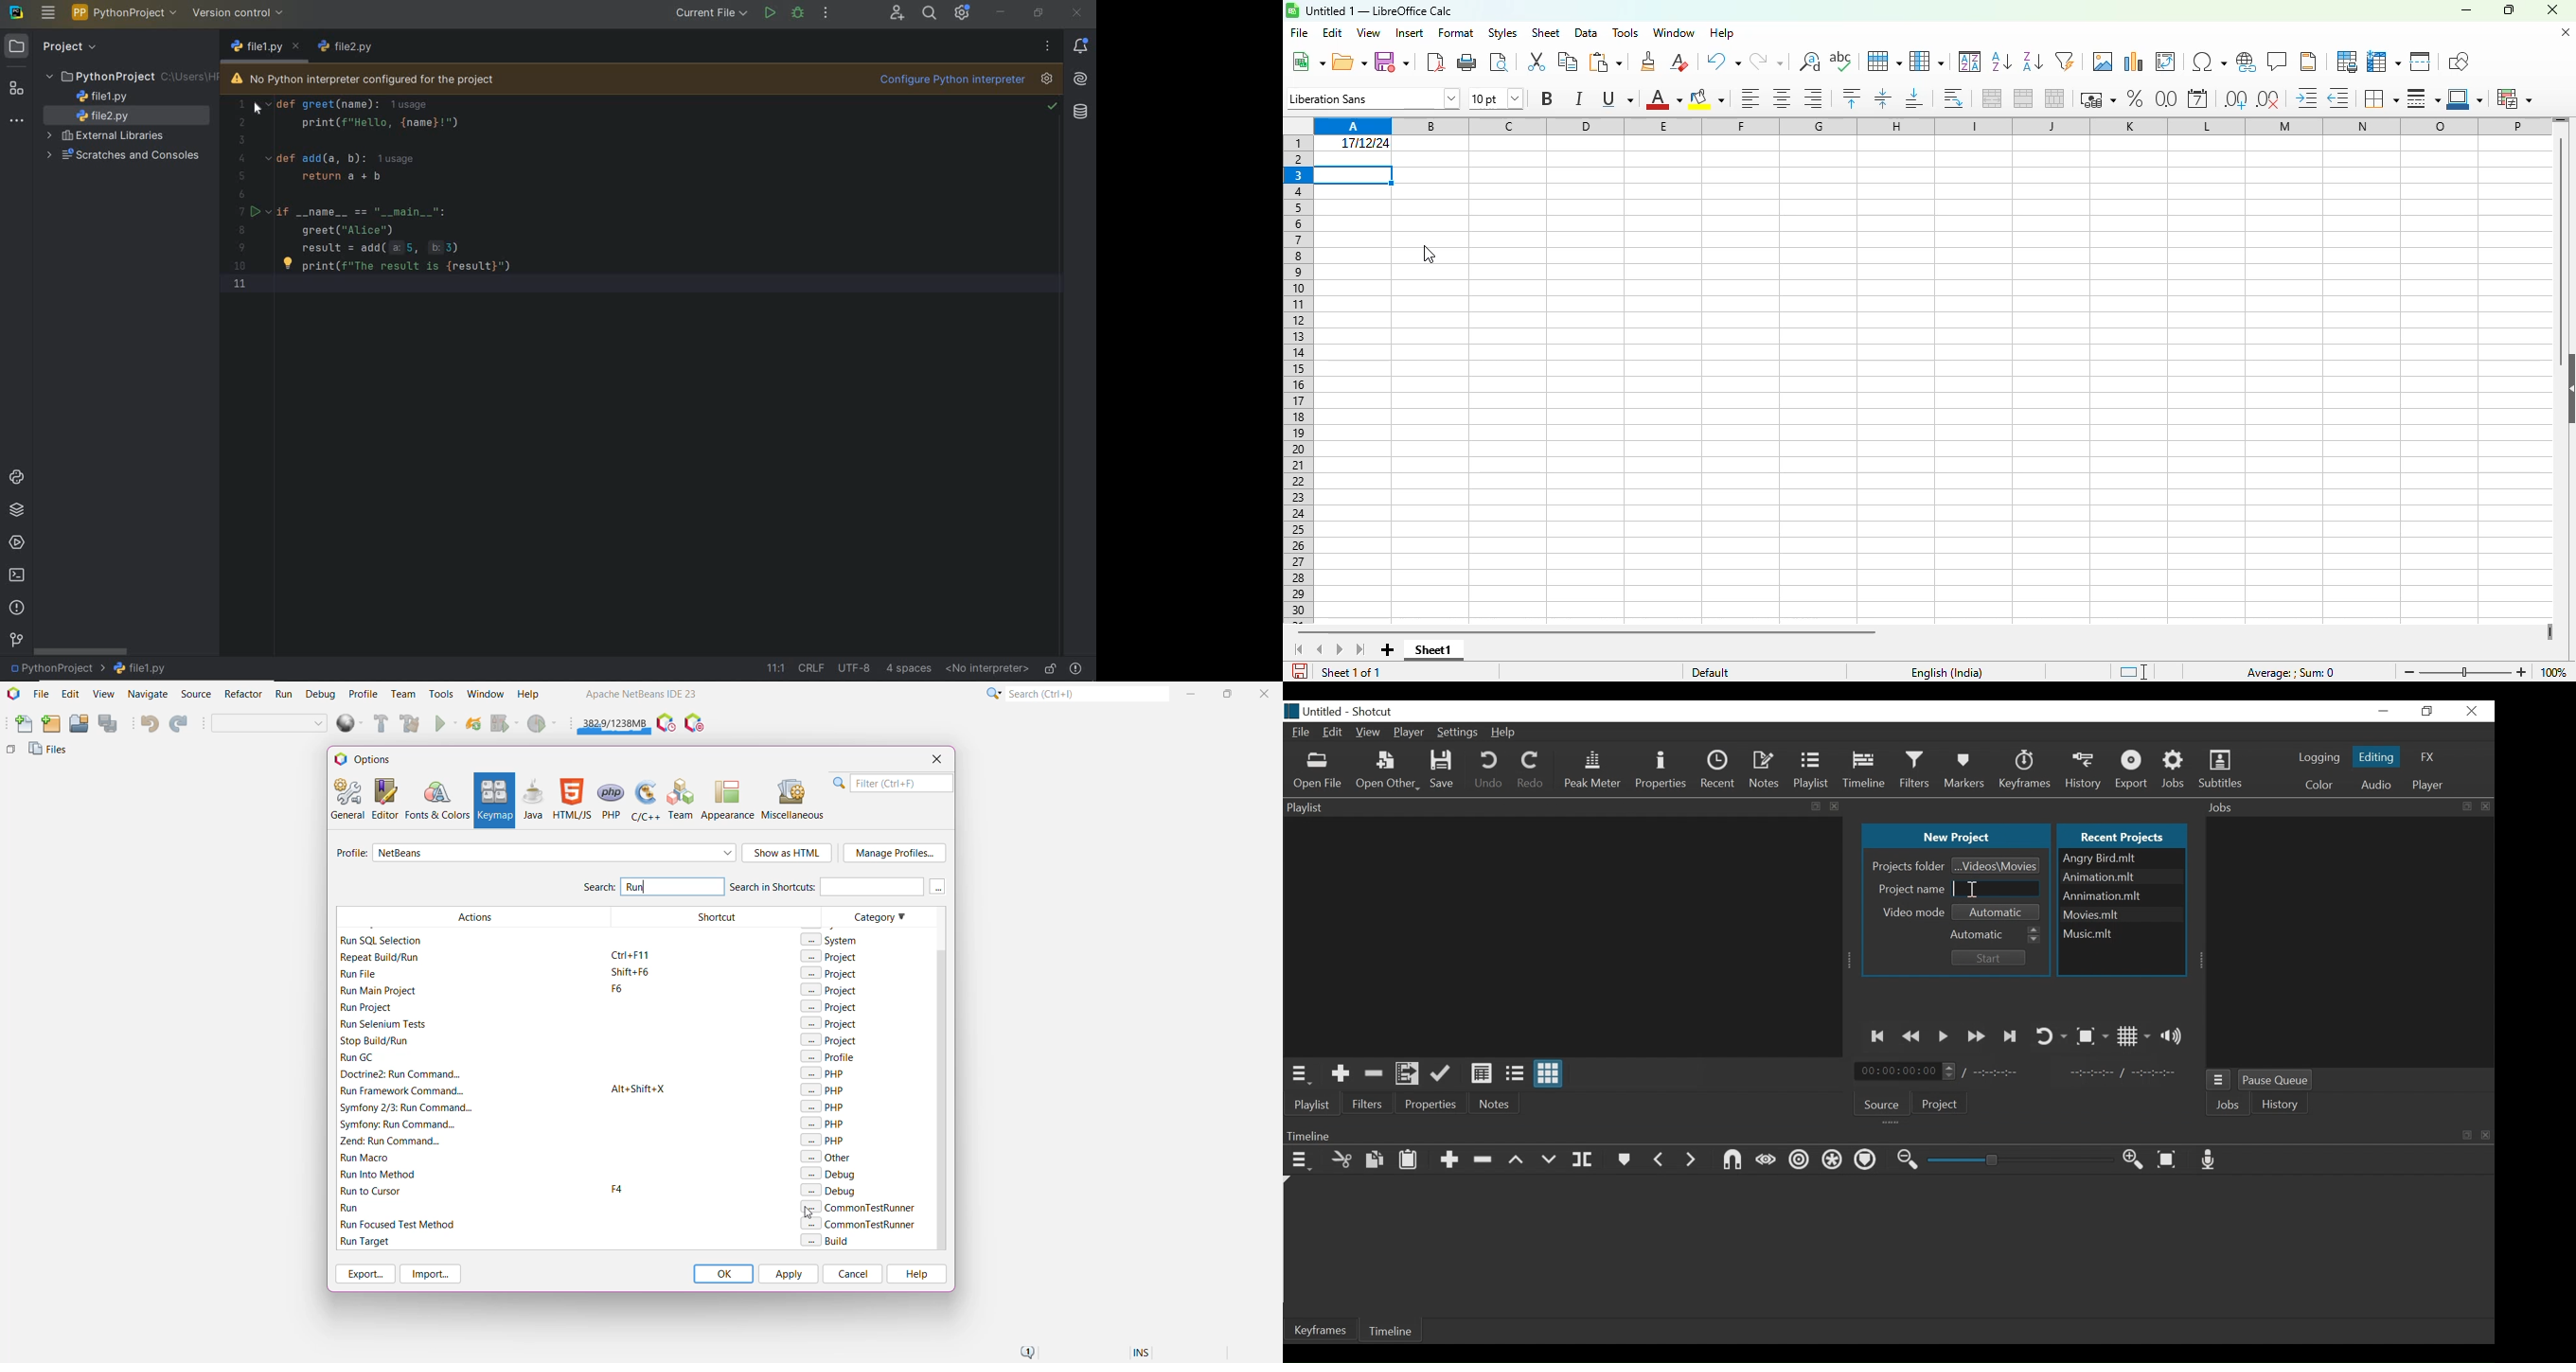 This screenshot has width=2576, height=1372. I want to click on Timeline Panel, so click(1888, 1136).